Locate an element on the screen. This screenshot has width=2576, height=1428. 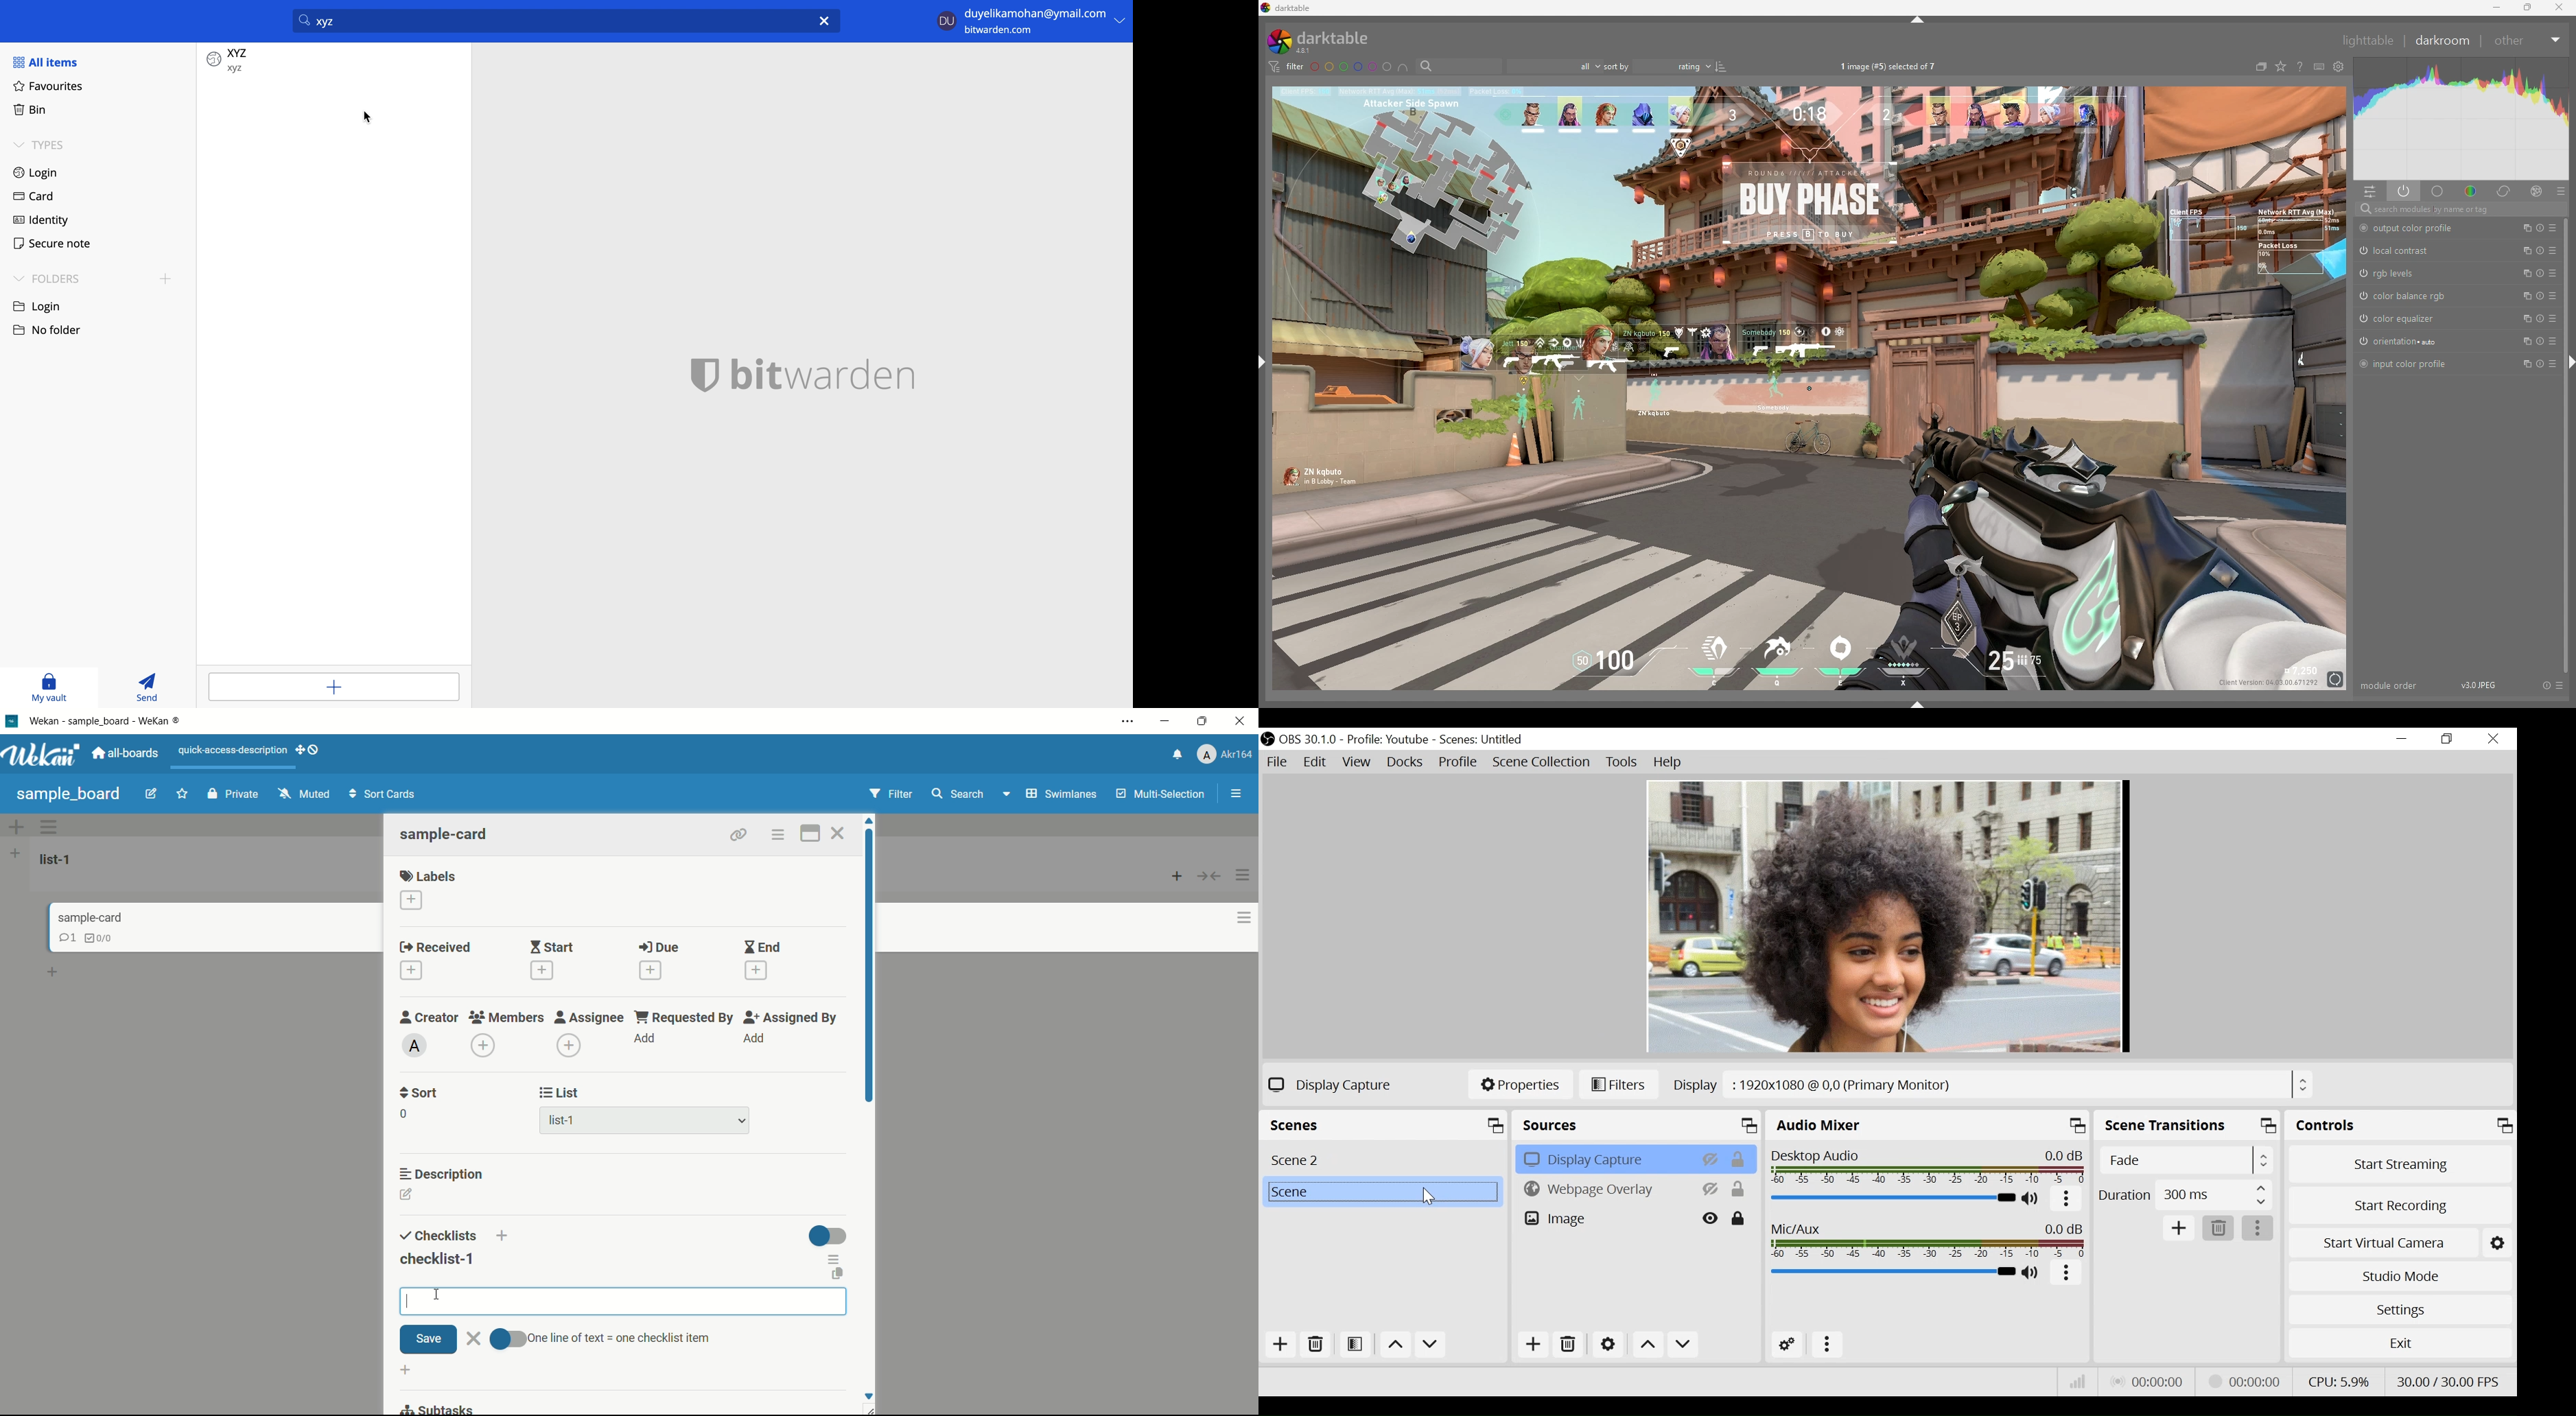
Studio Mode is located at coordinates (2398, 1276).